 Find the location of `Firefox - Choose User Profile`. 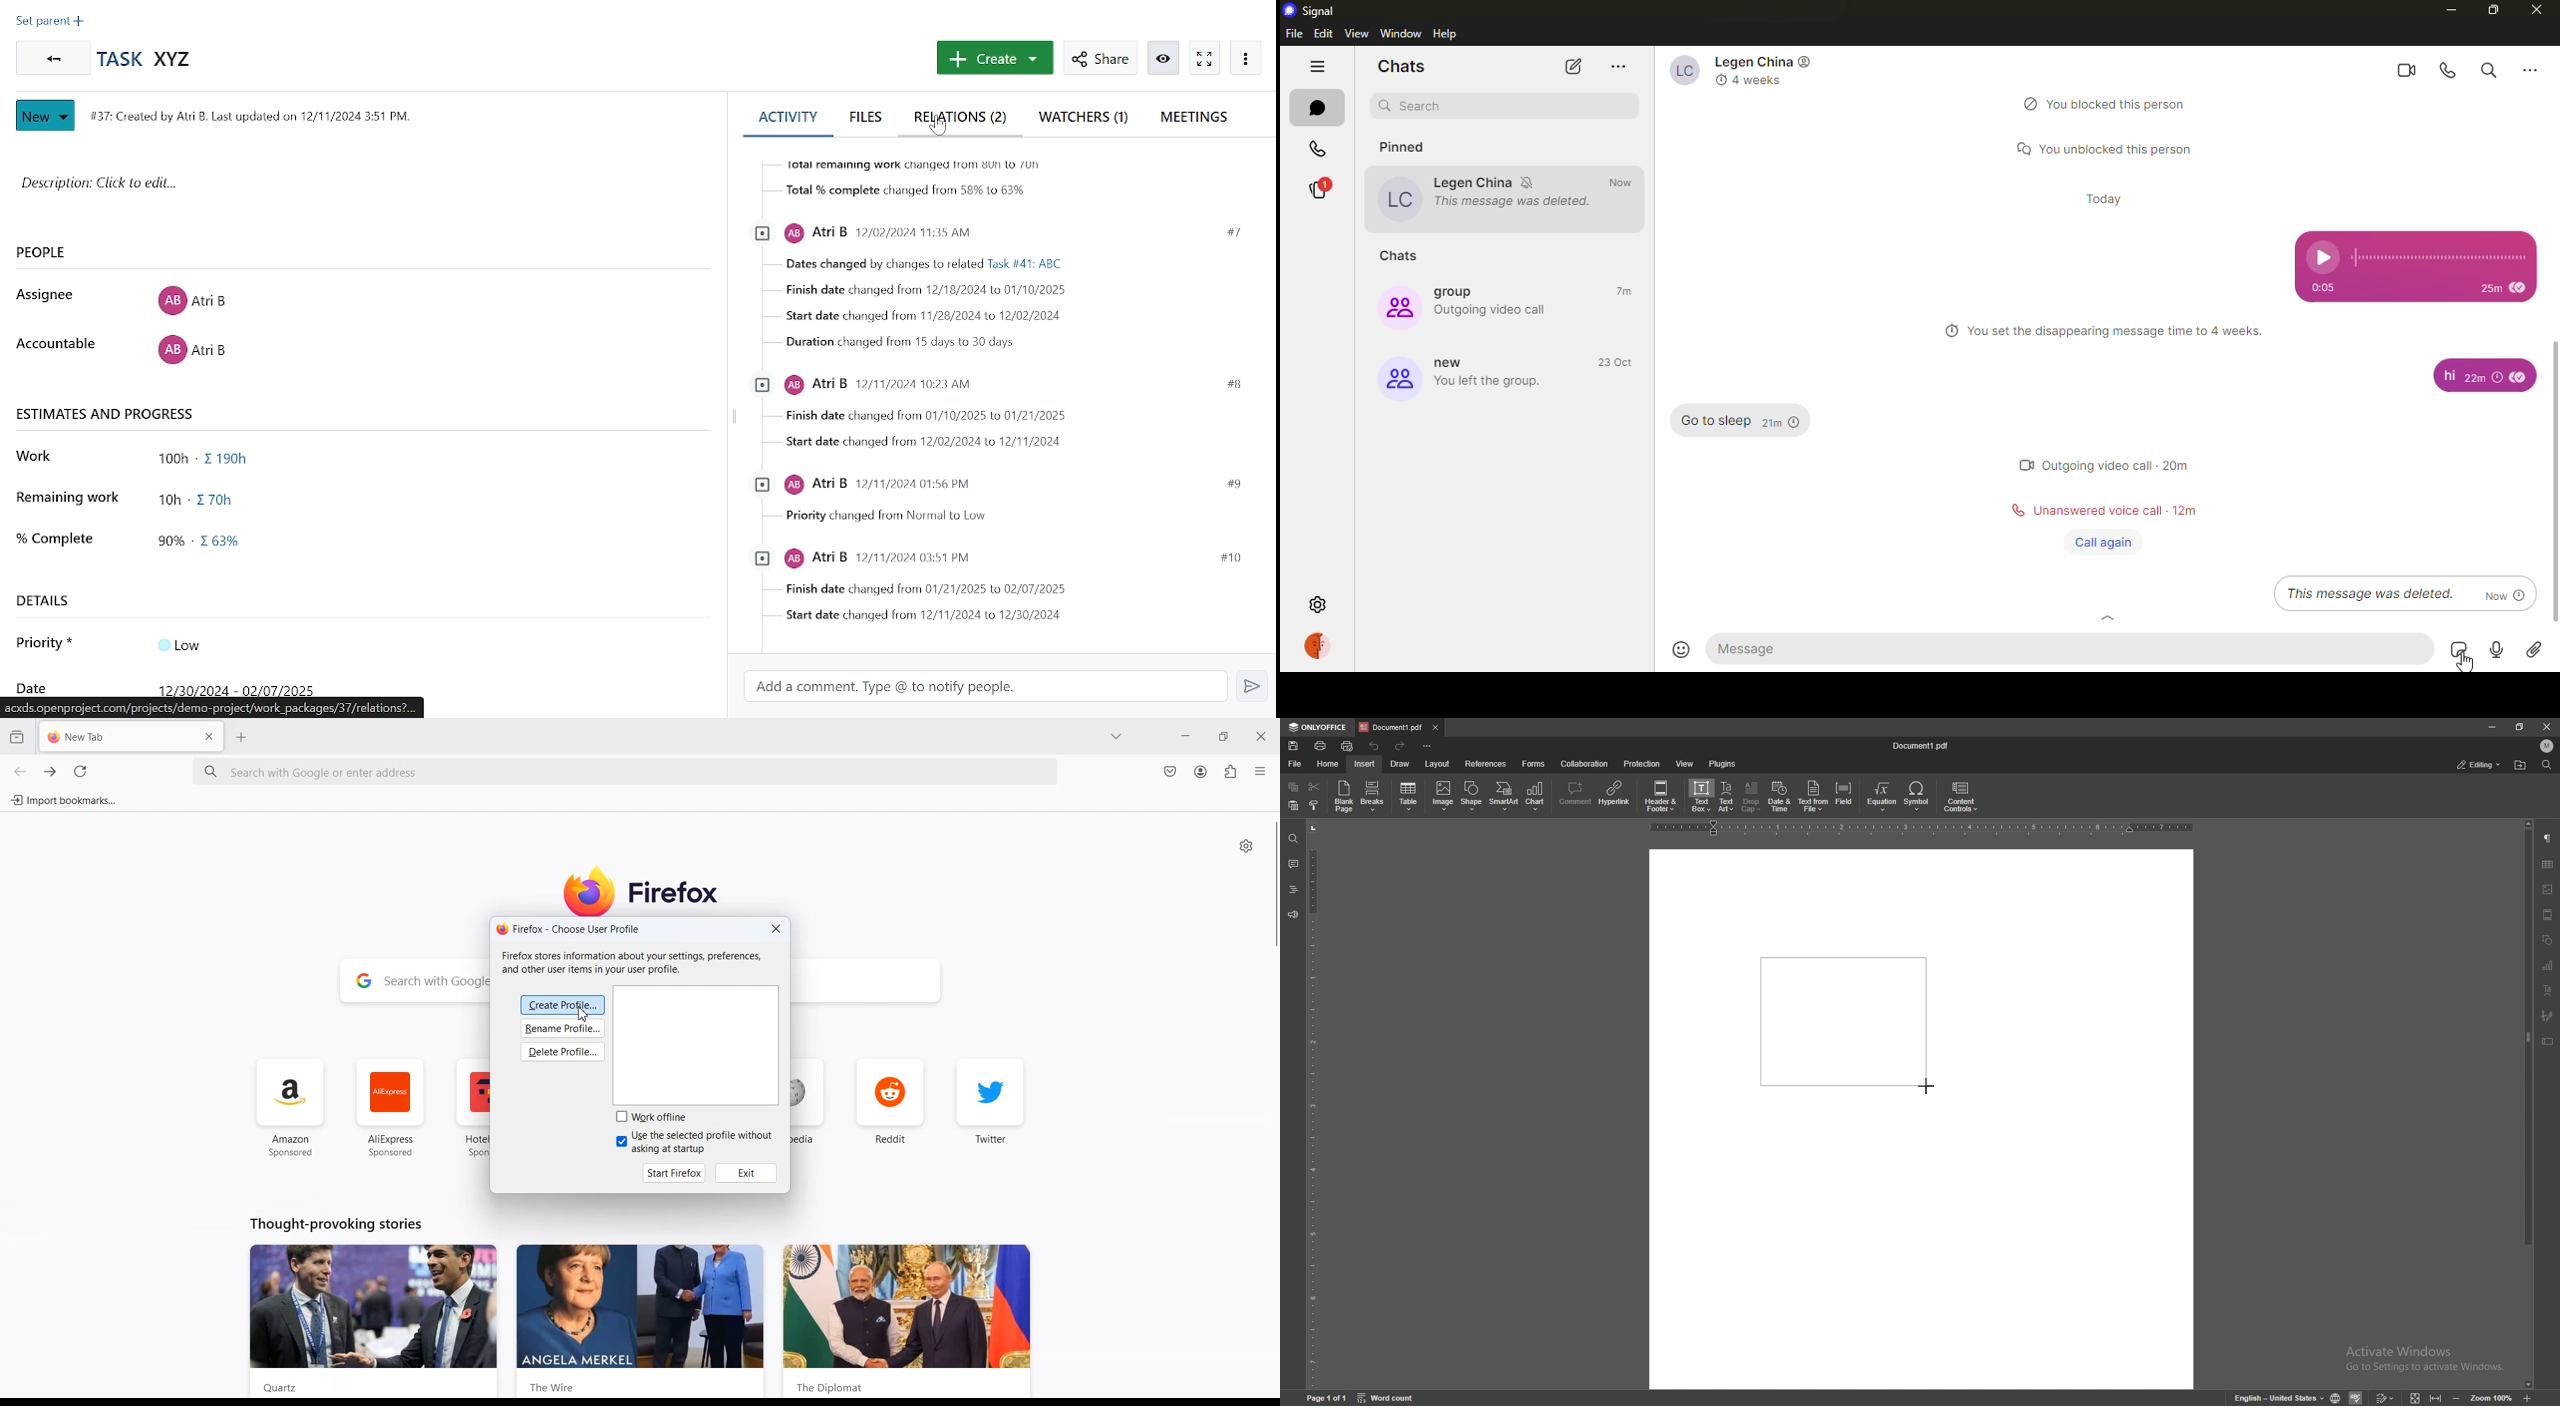

Firefox - Choose User Profile is located at coordinates (569, 929).